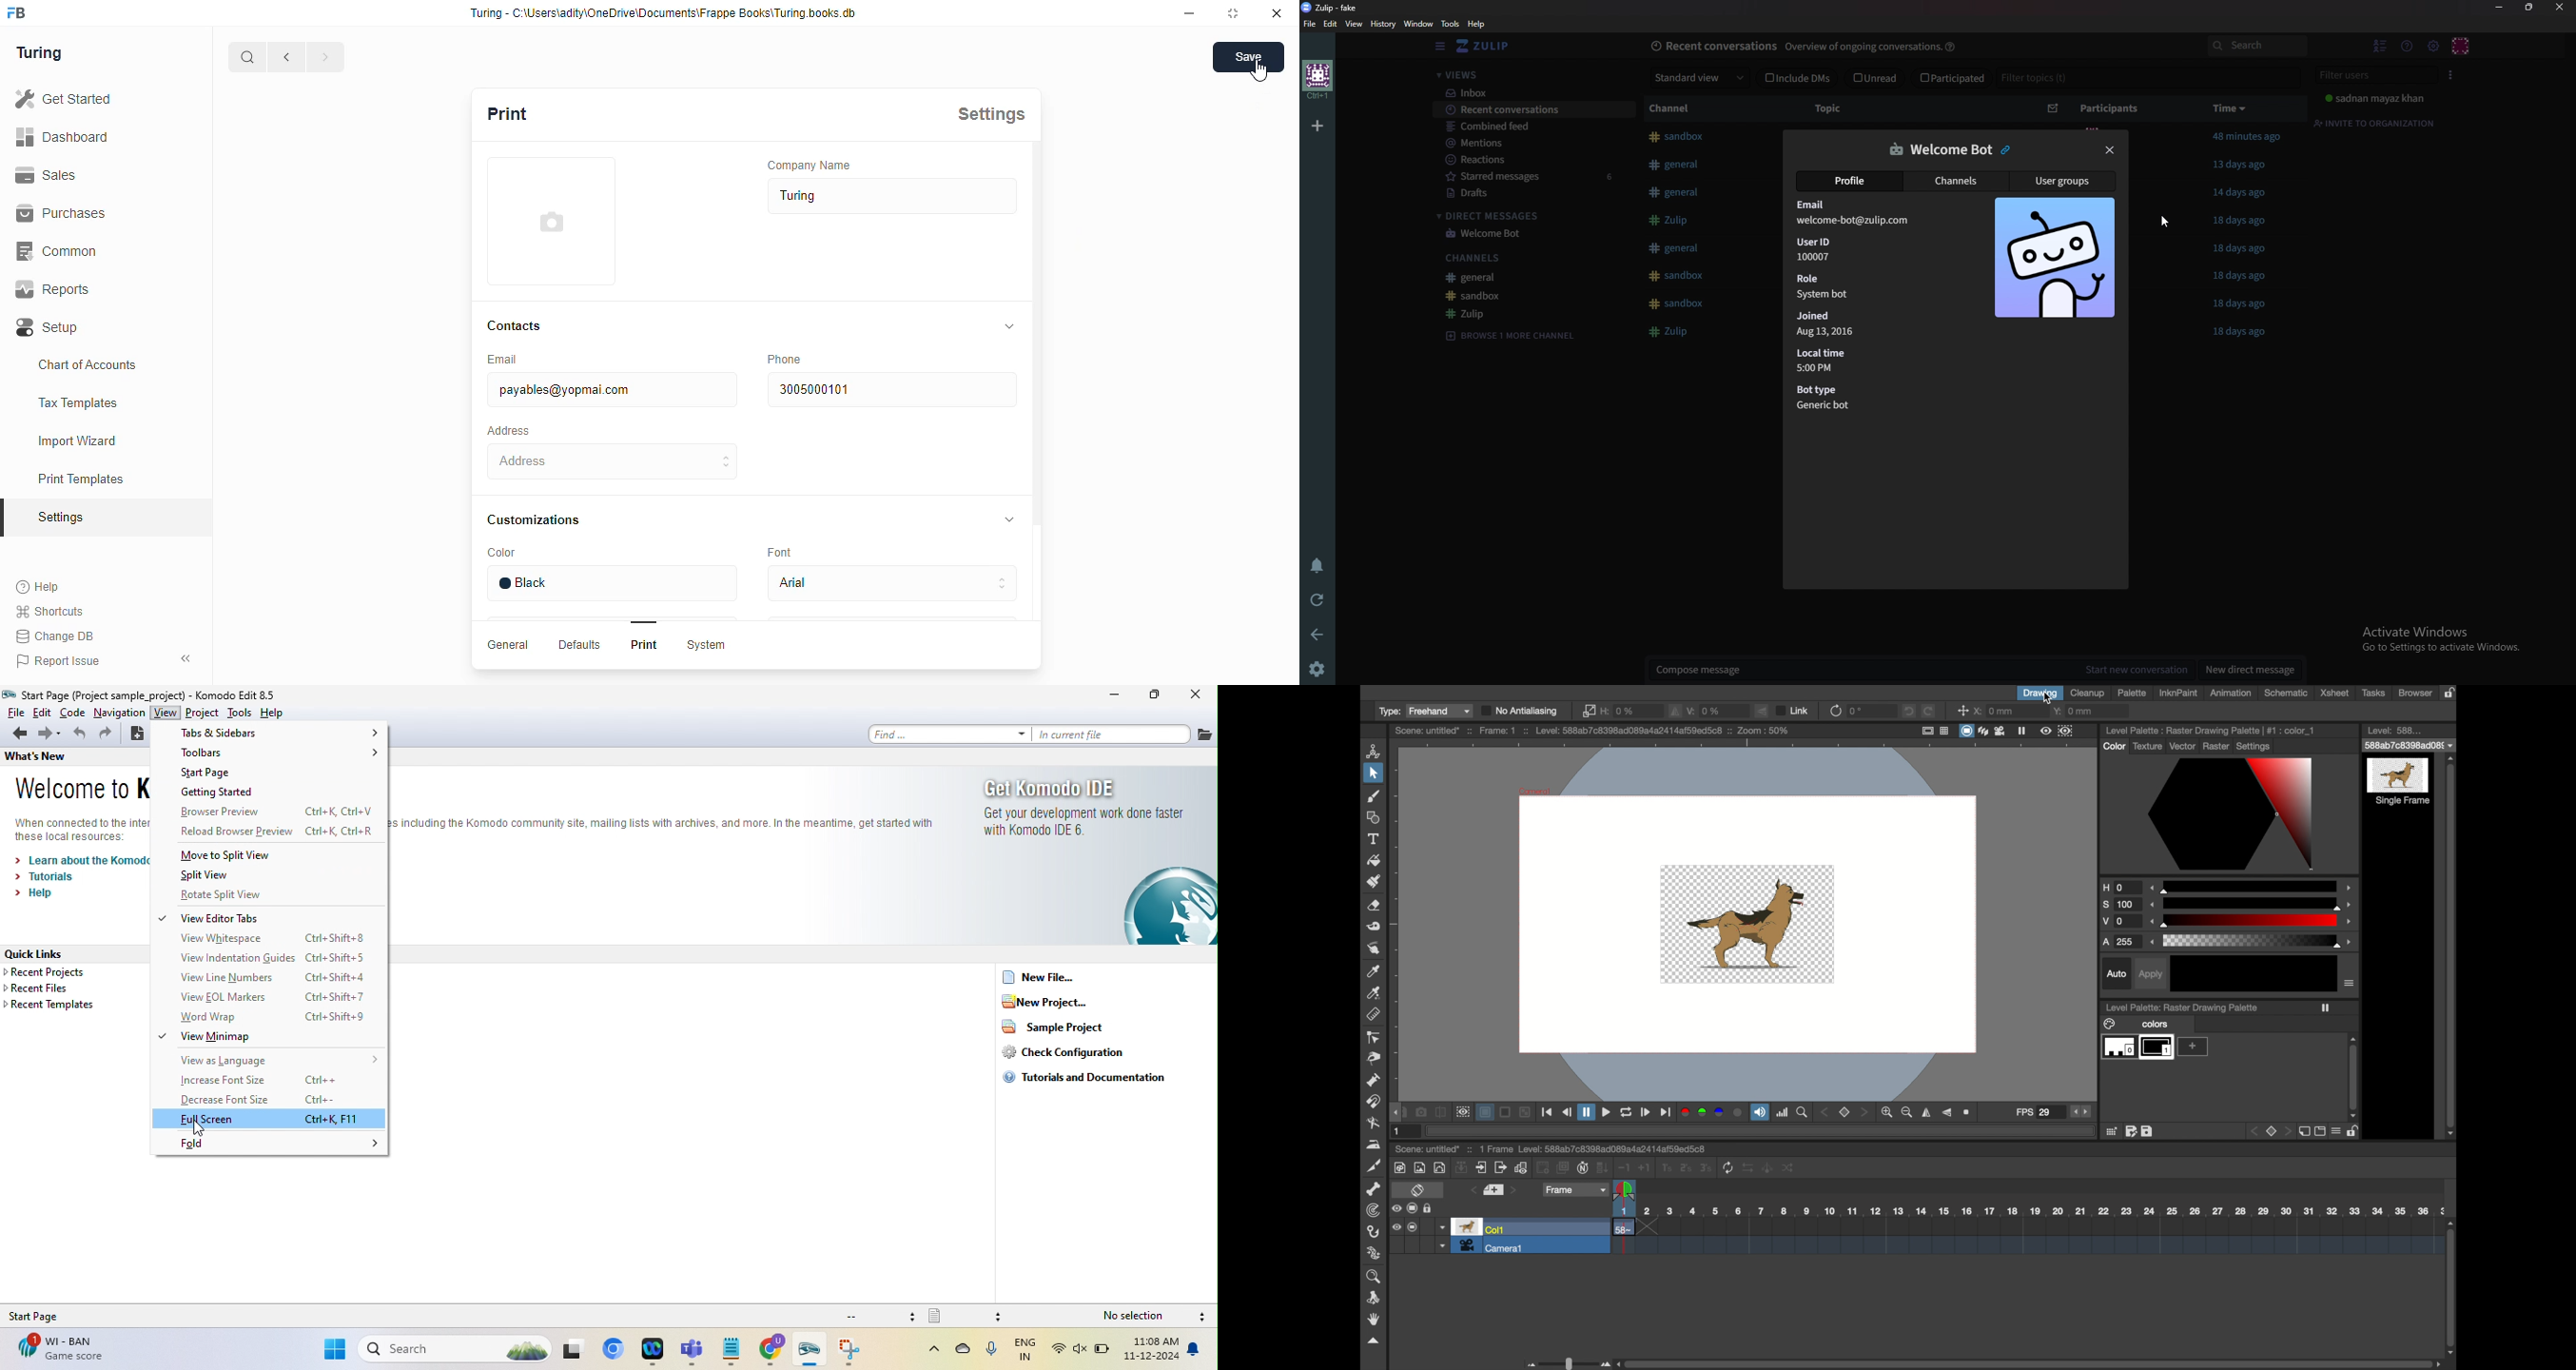 The width and height of the screenshot is (2576, 1372). Describe the element at coordinates (41, 586) in the screenshot. I see `Help` at that location.